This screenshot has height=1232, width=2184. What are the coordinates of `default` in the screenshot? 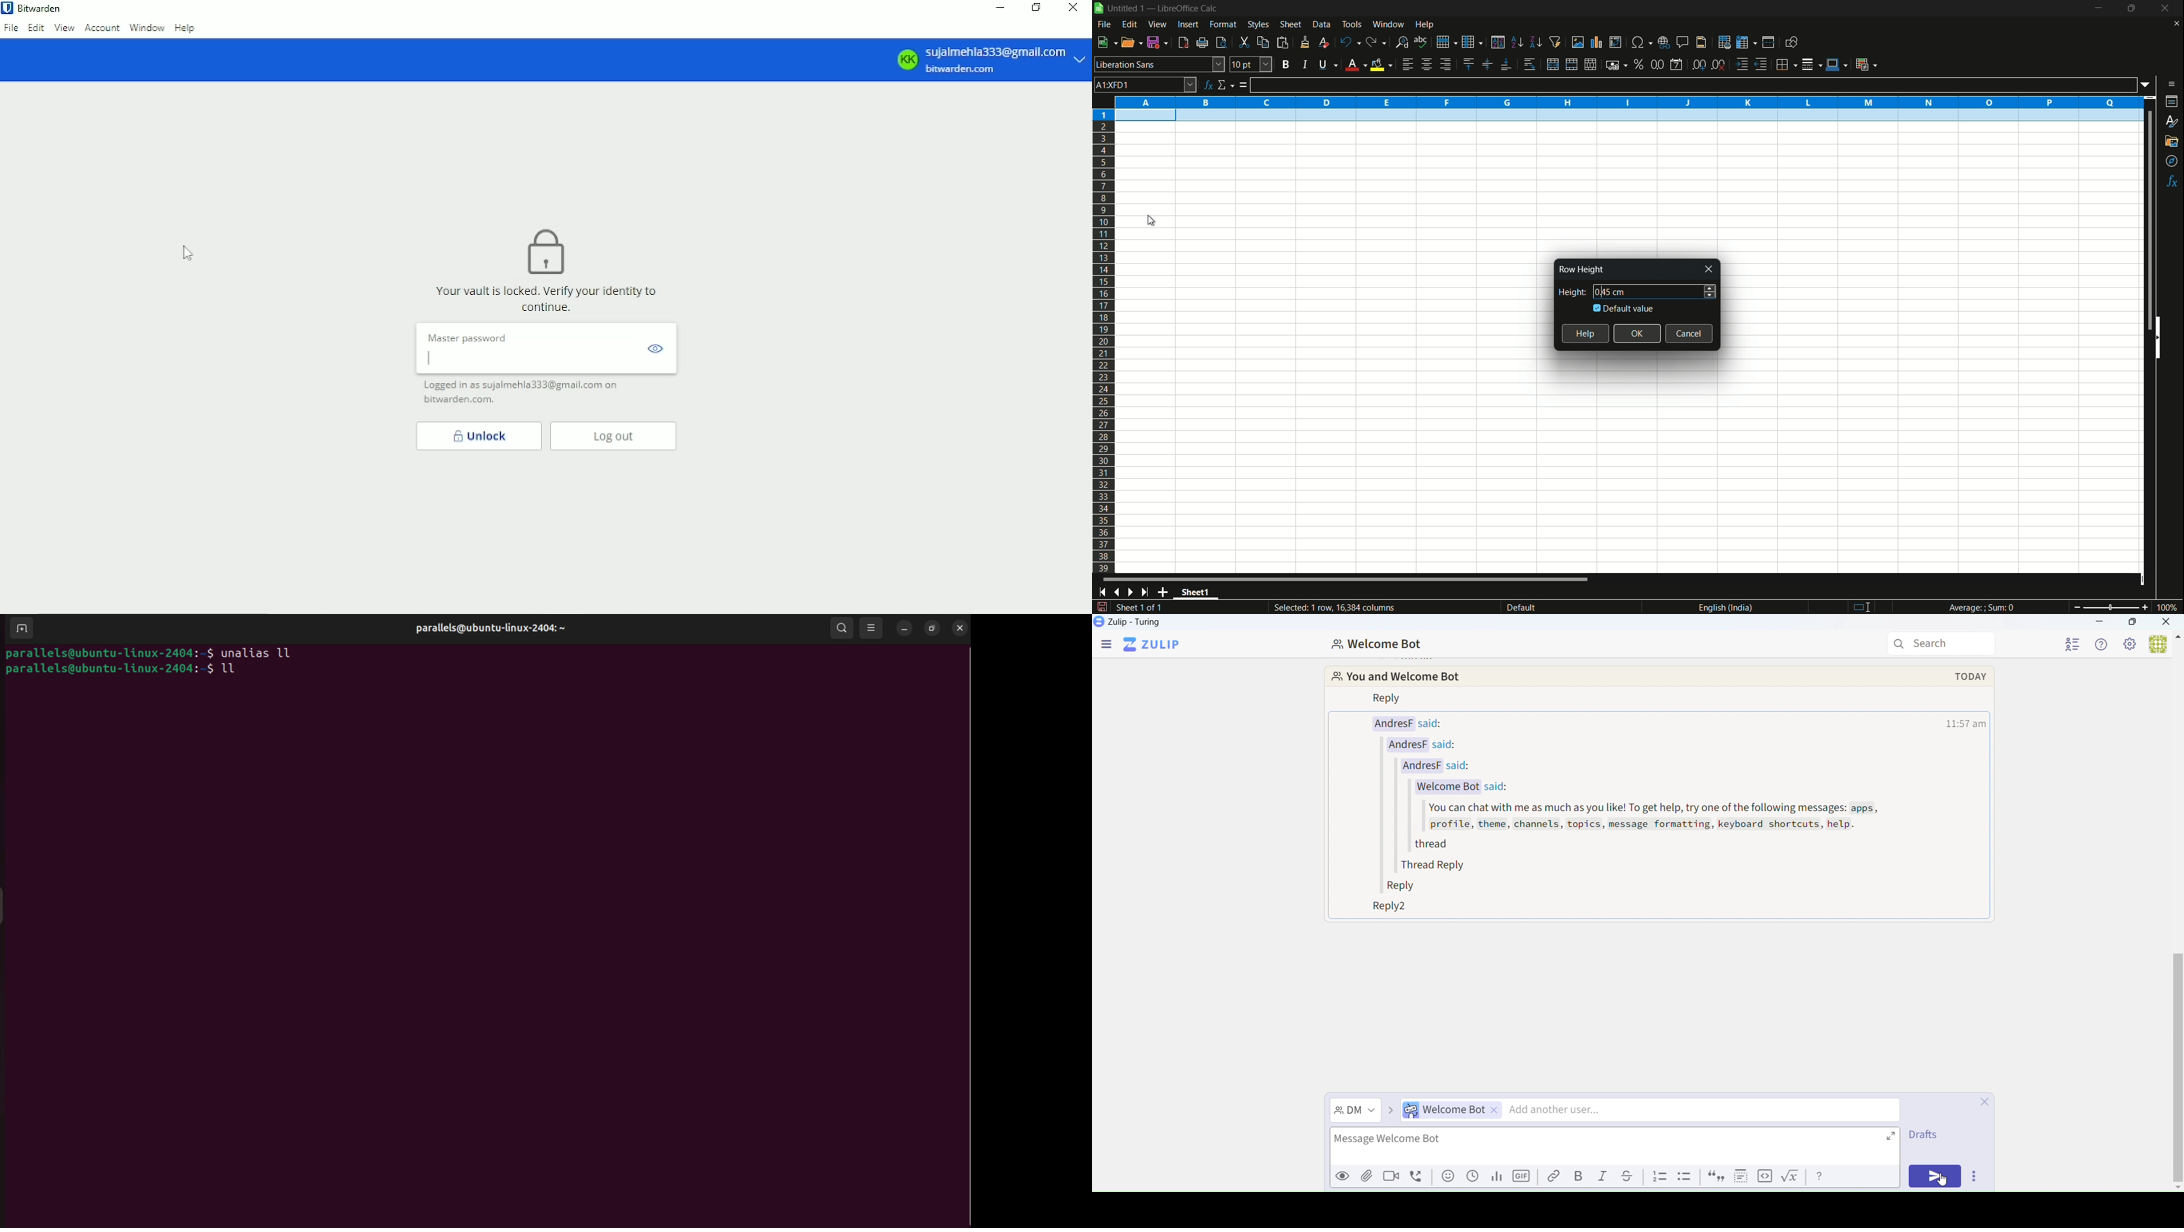 It's located at (1540, 607).